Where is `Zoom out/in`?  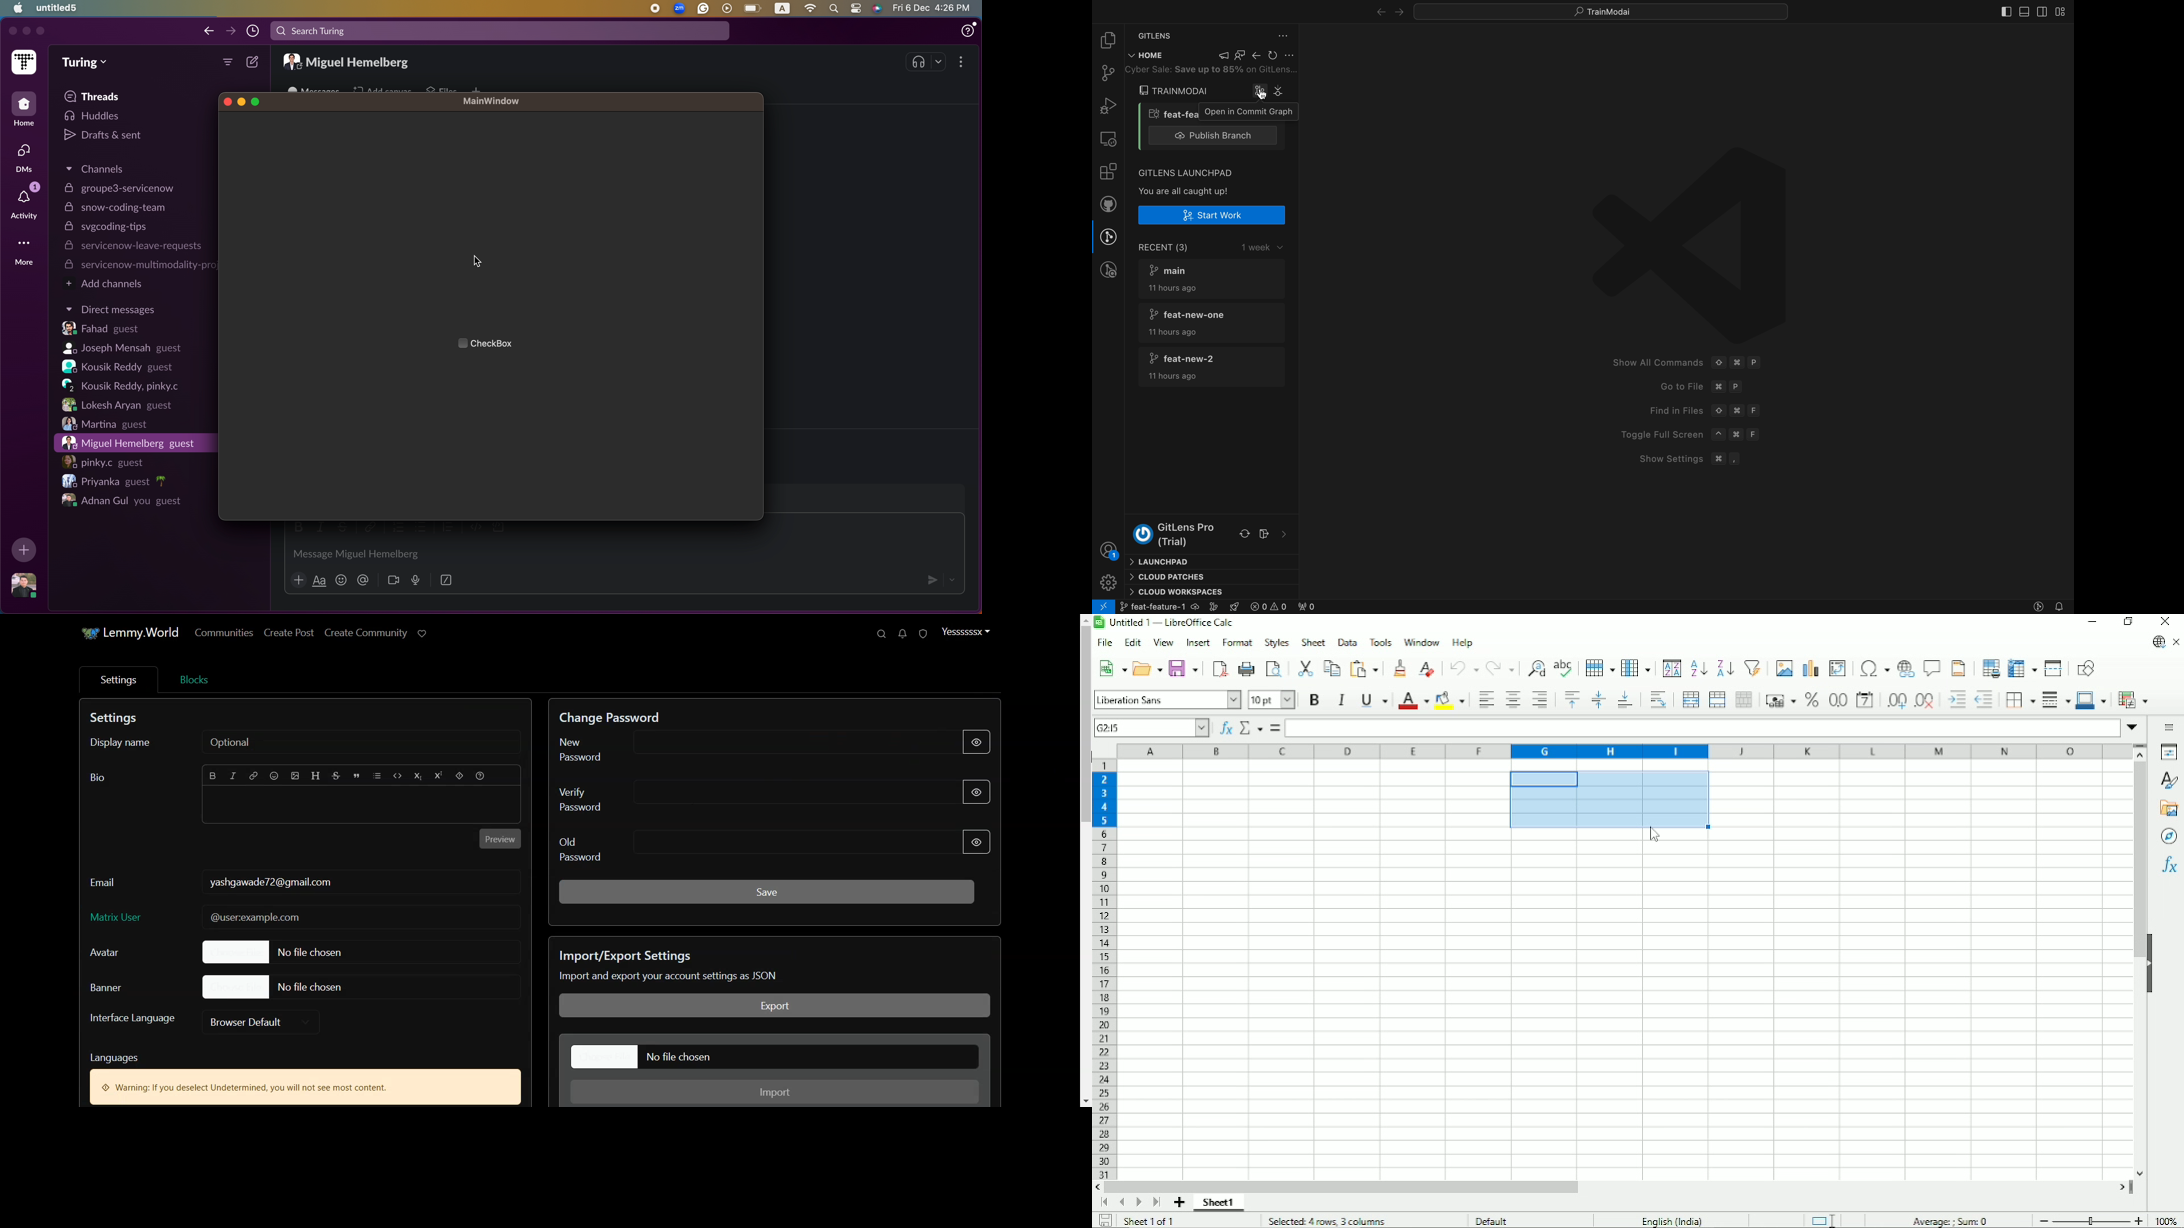
Zoom out/in is located at coordinates (2092, 1220).